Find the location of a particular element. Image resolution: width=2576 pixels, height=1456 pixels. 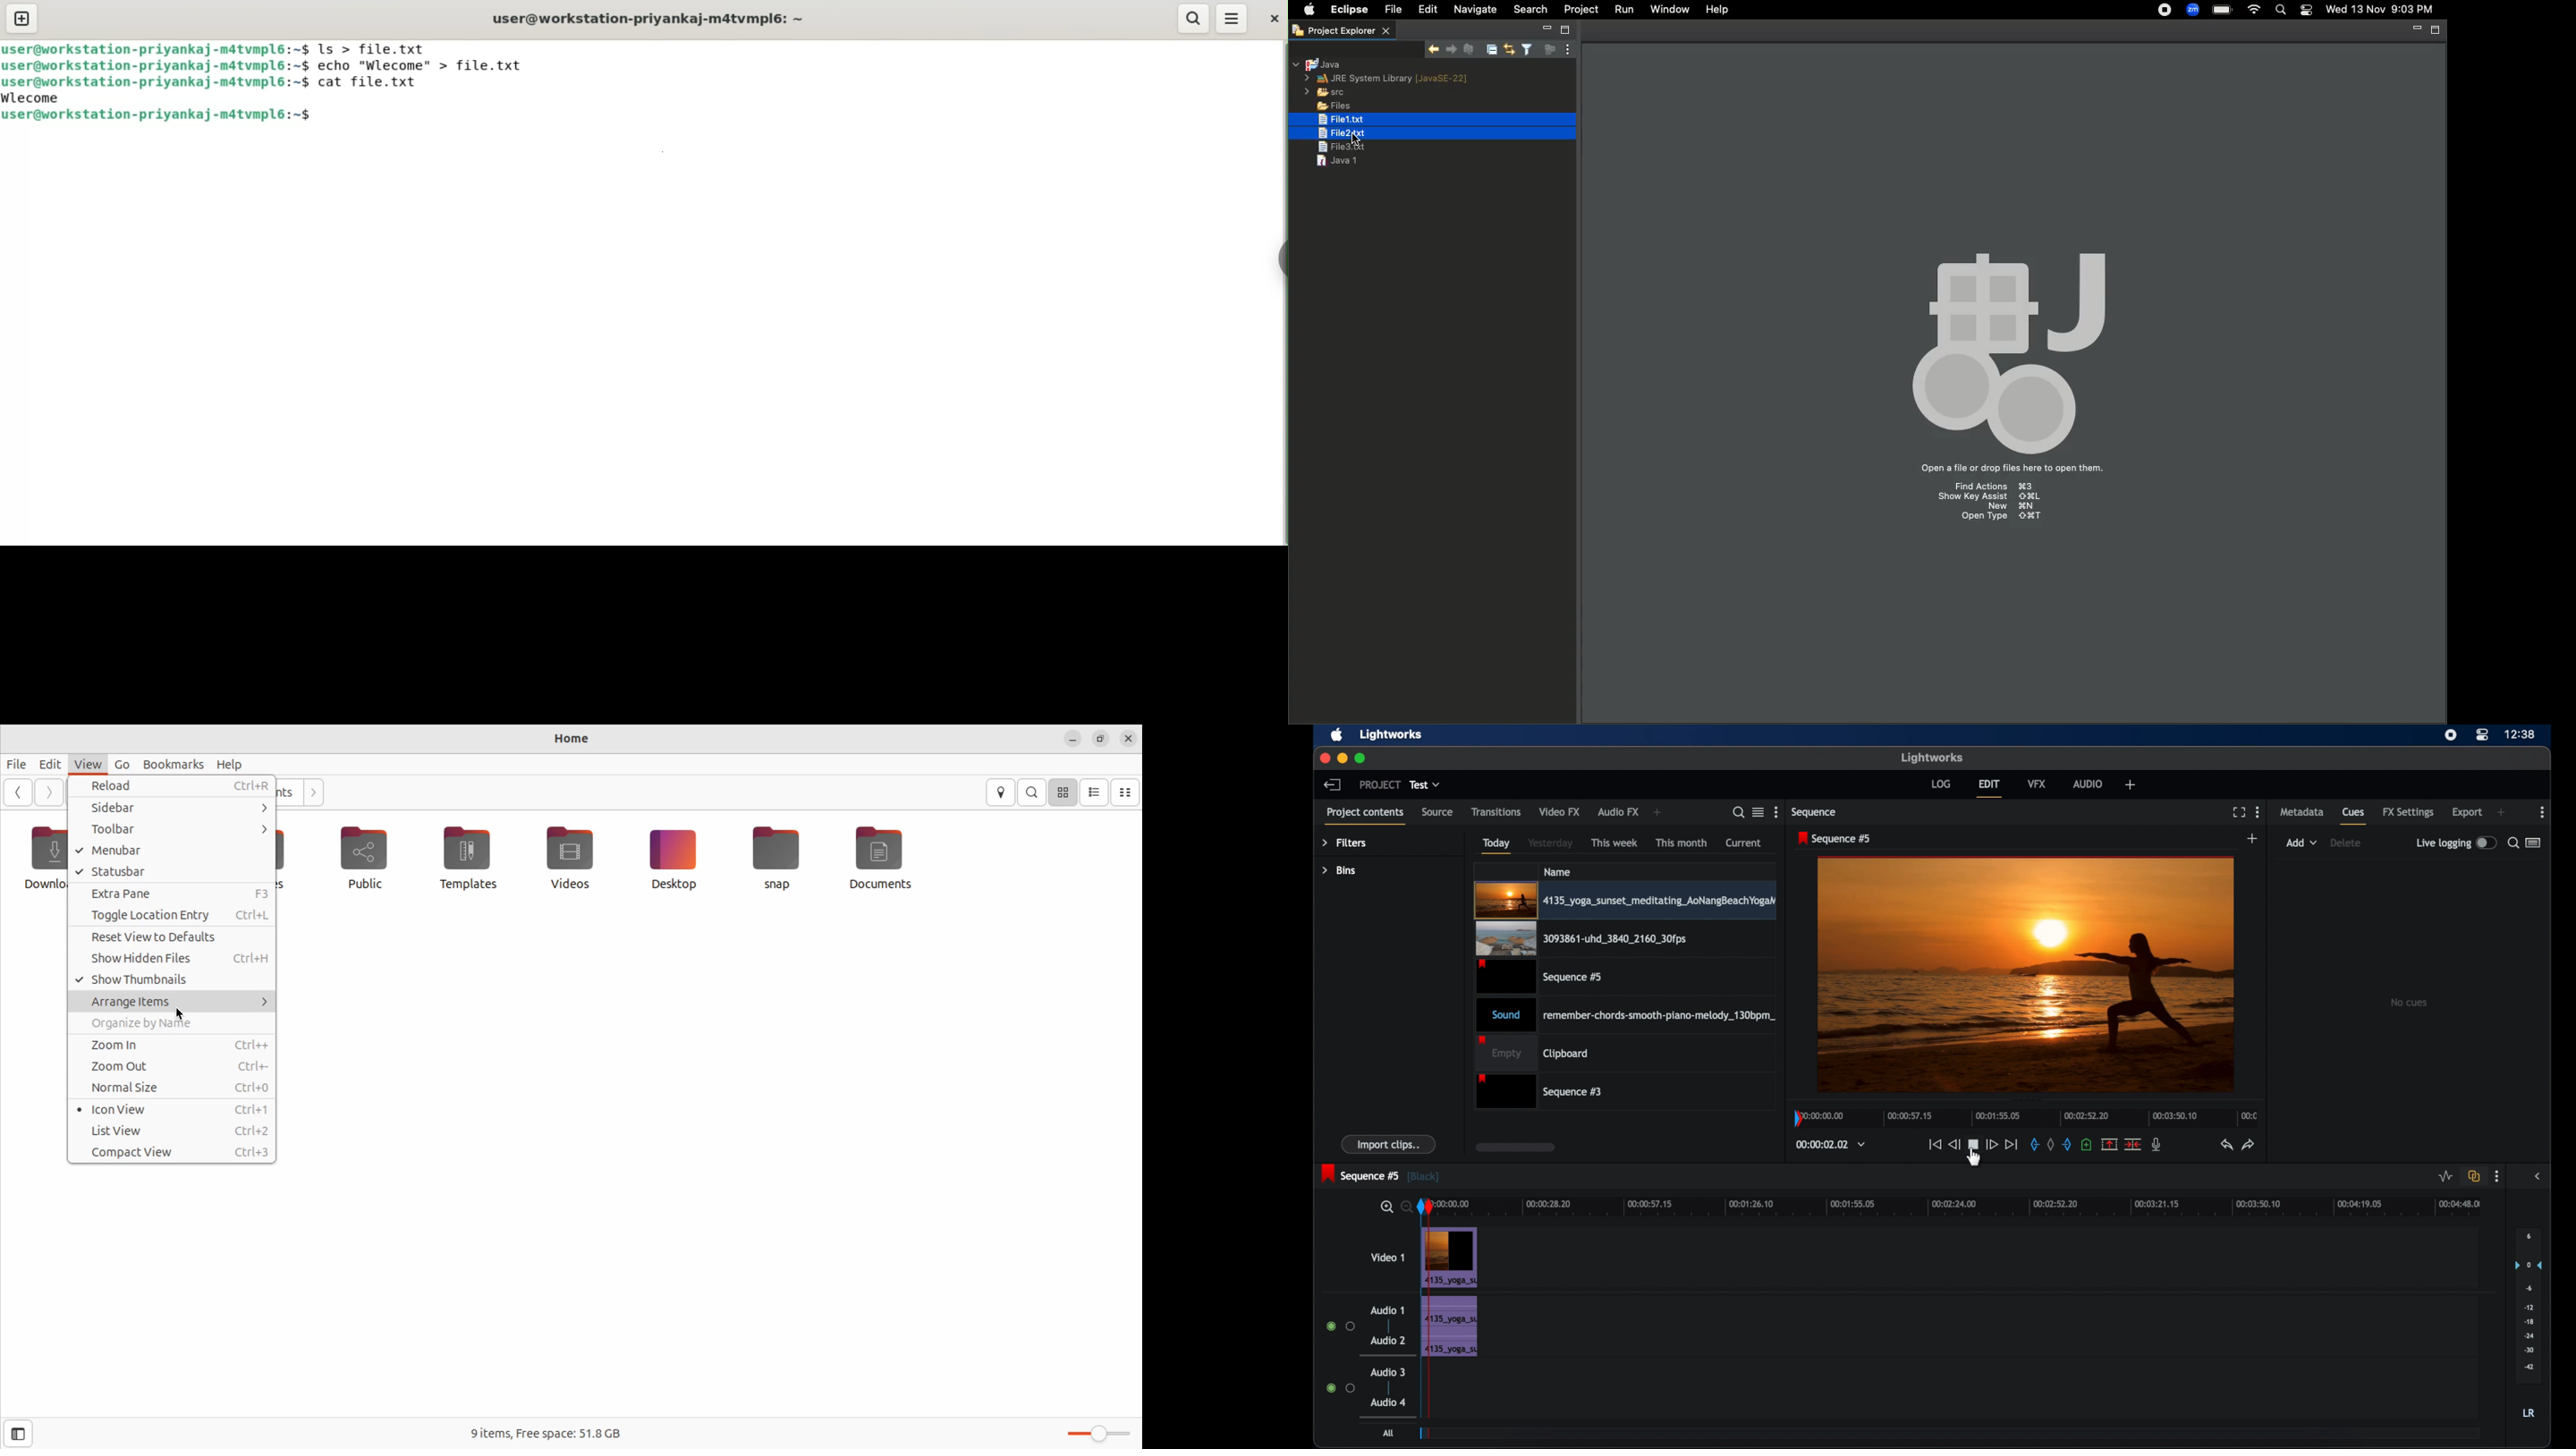

extra pane is located at coordinates (174, 893).